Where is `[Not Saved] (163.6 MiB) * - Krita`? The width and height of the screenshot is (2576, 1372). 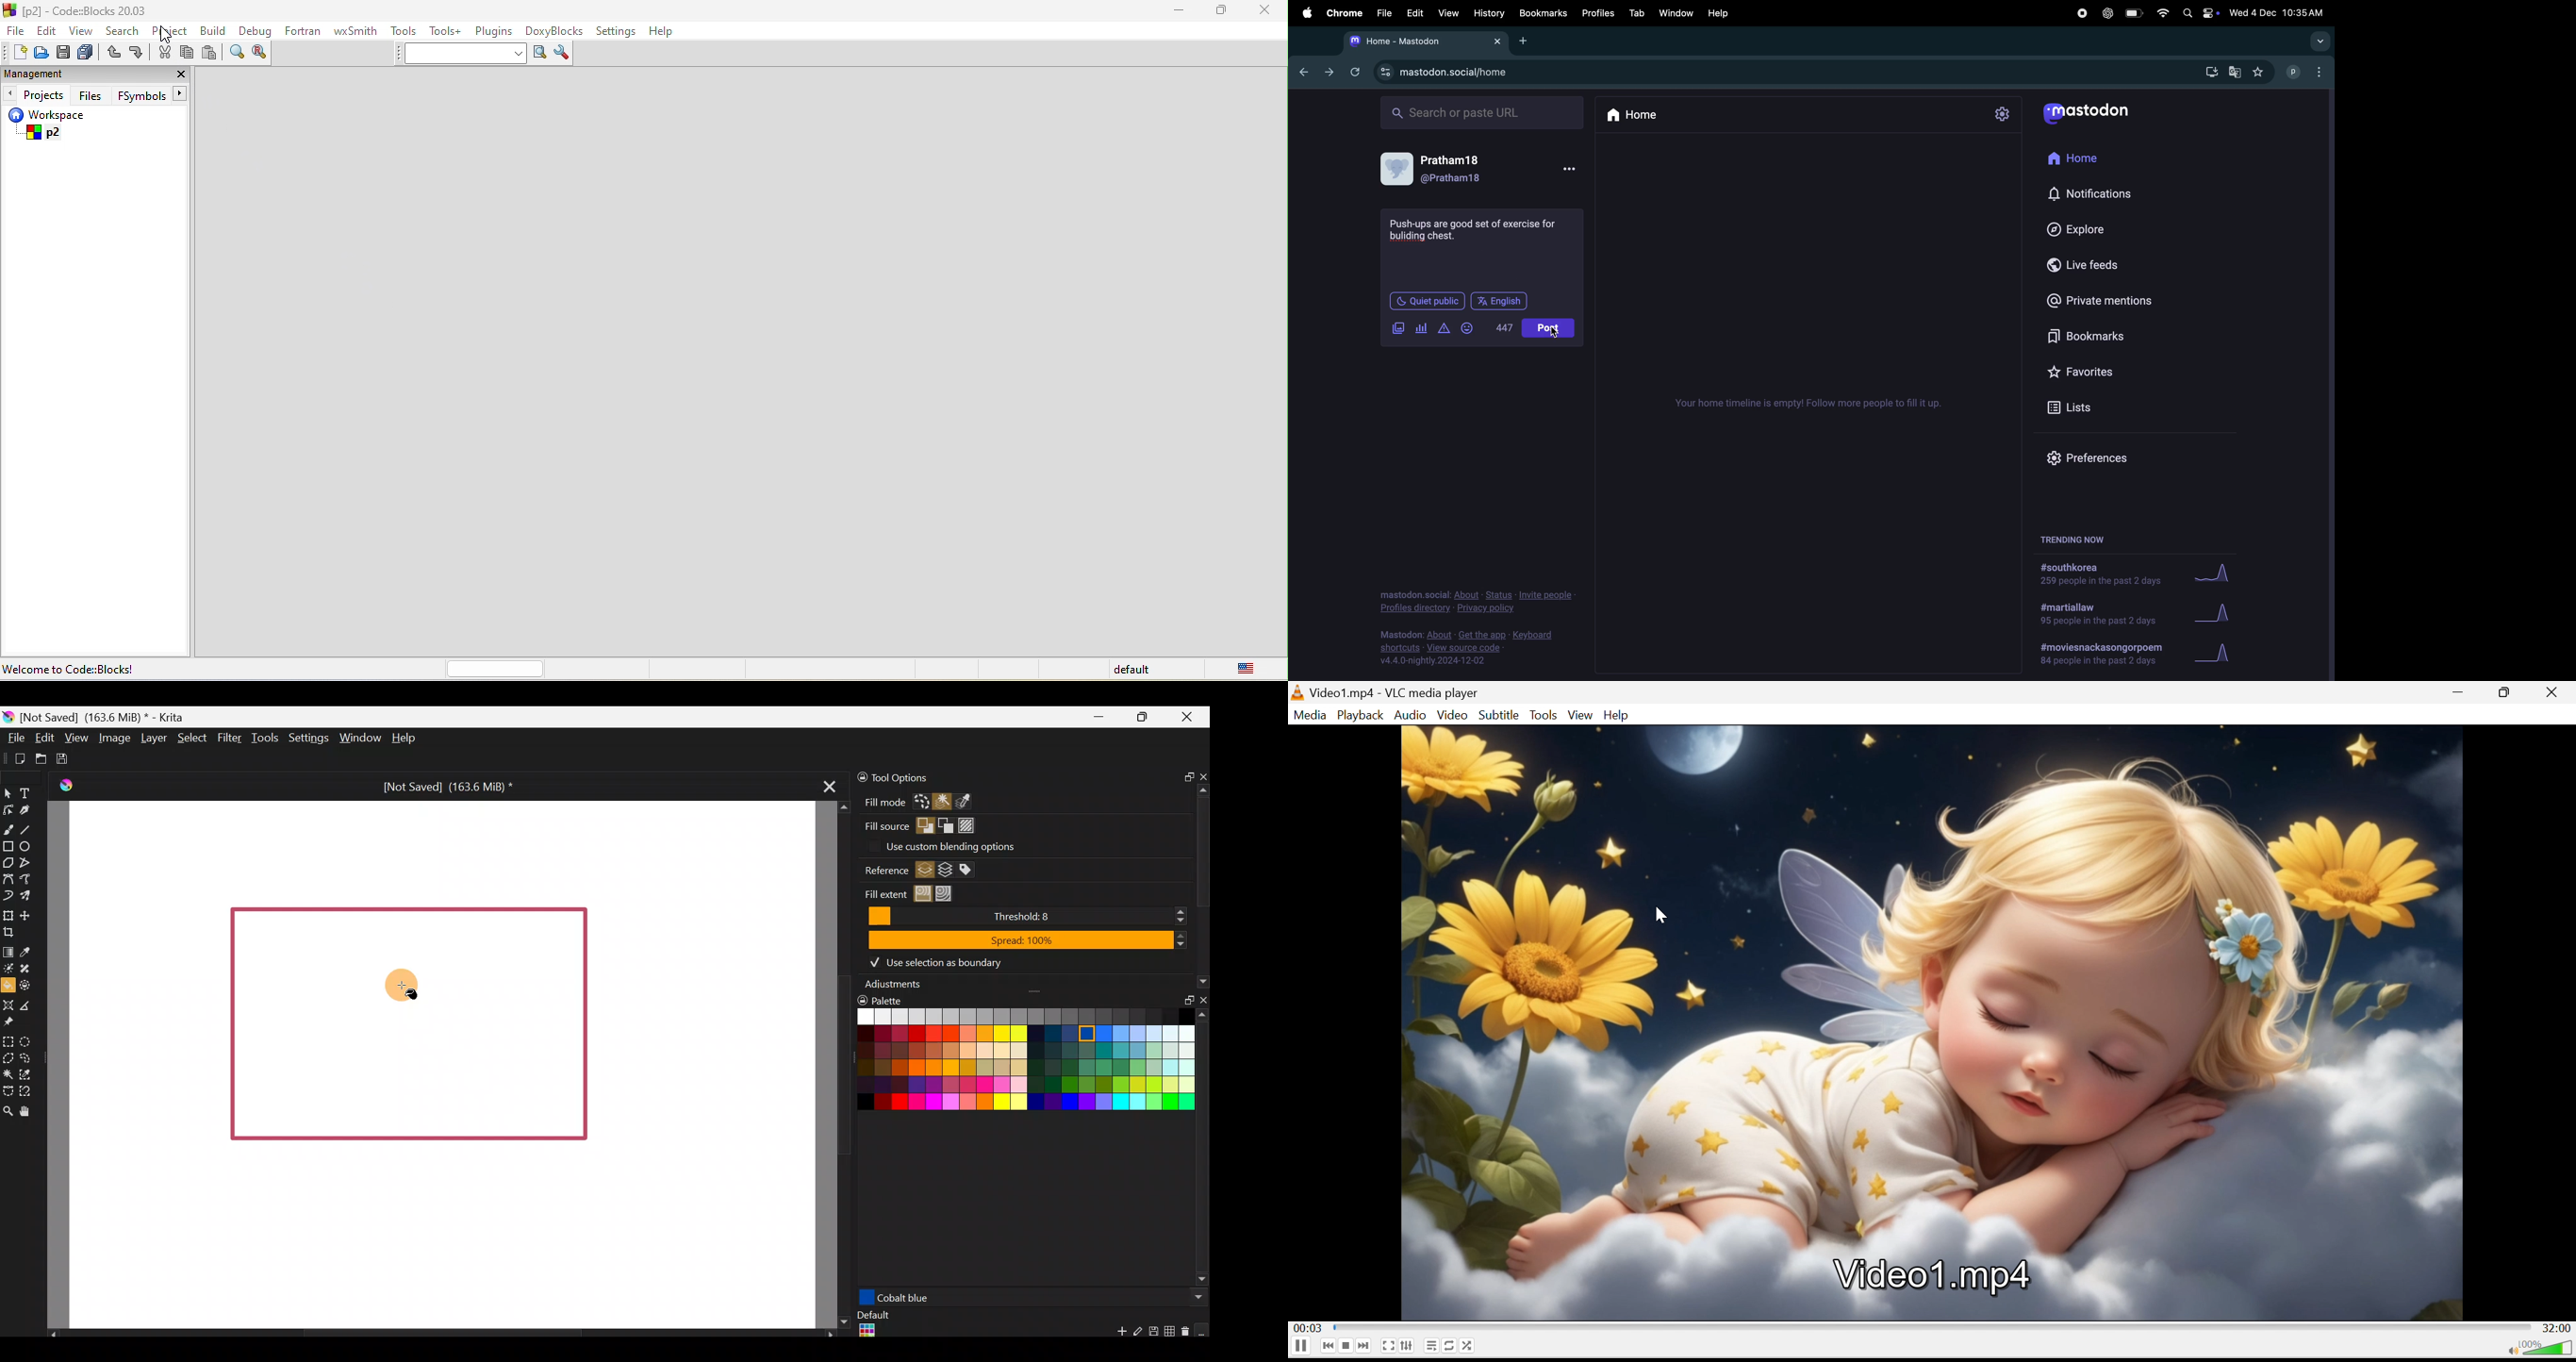
[Not Saved] (163.6 MiB) * - Krita is located at coordinates (110, 718).